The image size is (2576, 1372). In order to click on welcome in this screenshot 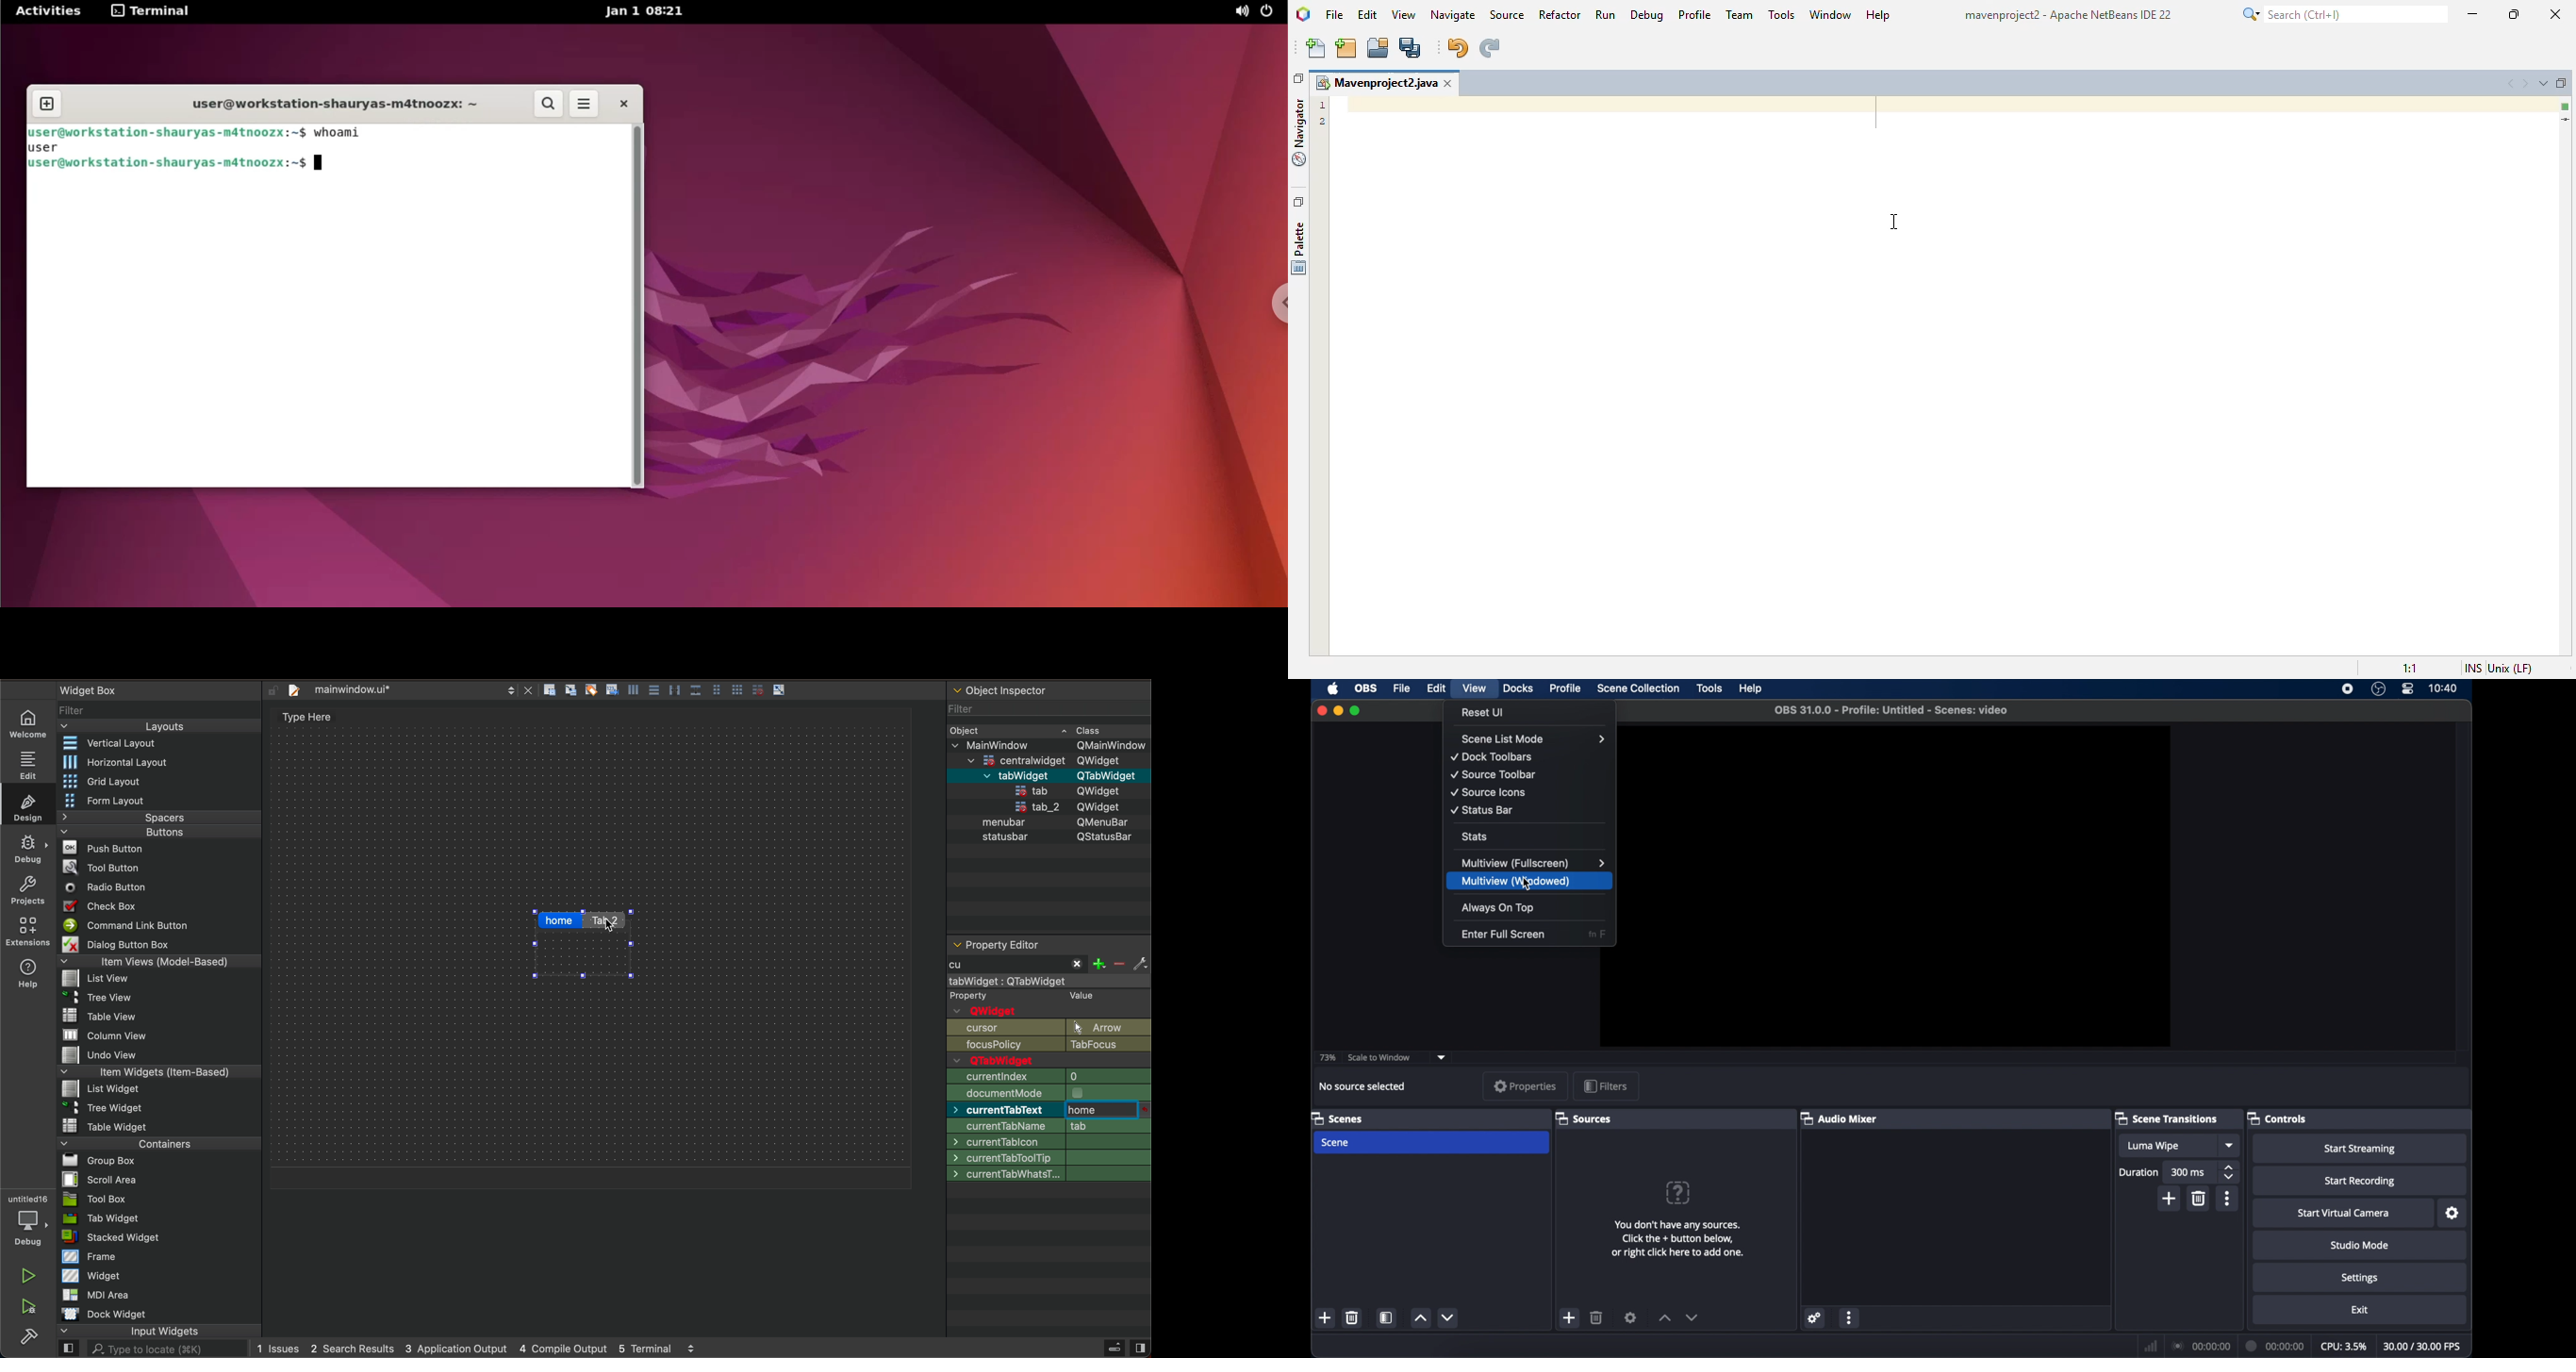, I will do `click(26, 724)`.